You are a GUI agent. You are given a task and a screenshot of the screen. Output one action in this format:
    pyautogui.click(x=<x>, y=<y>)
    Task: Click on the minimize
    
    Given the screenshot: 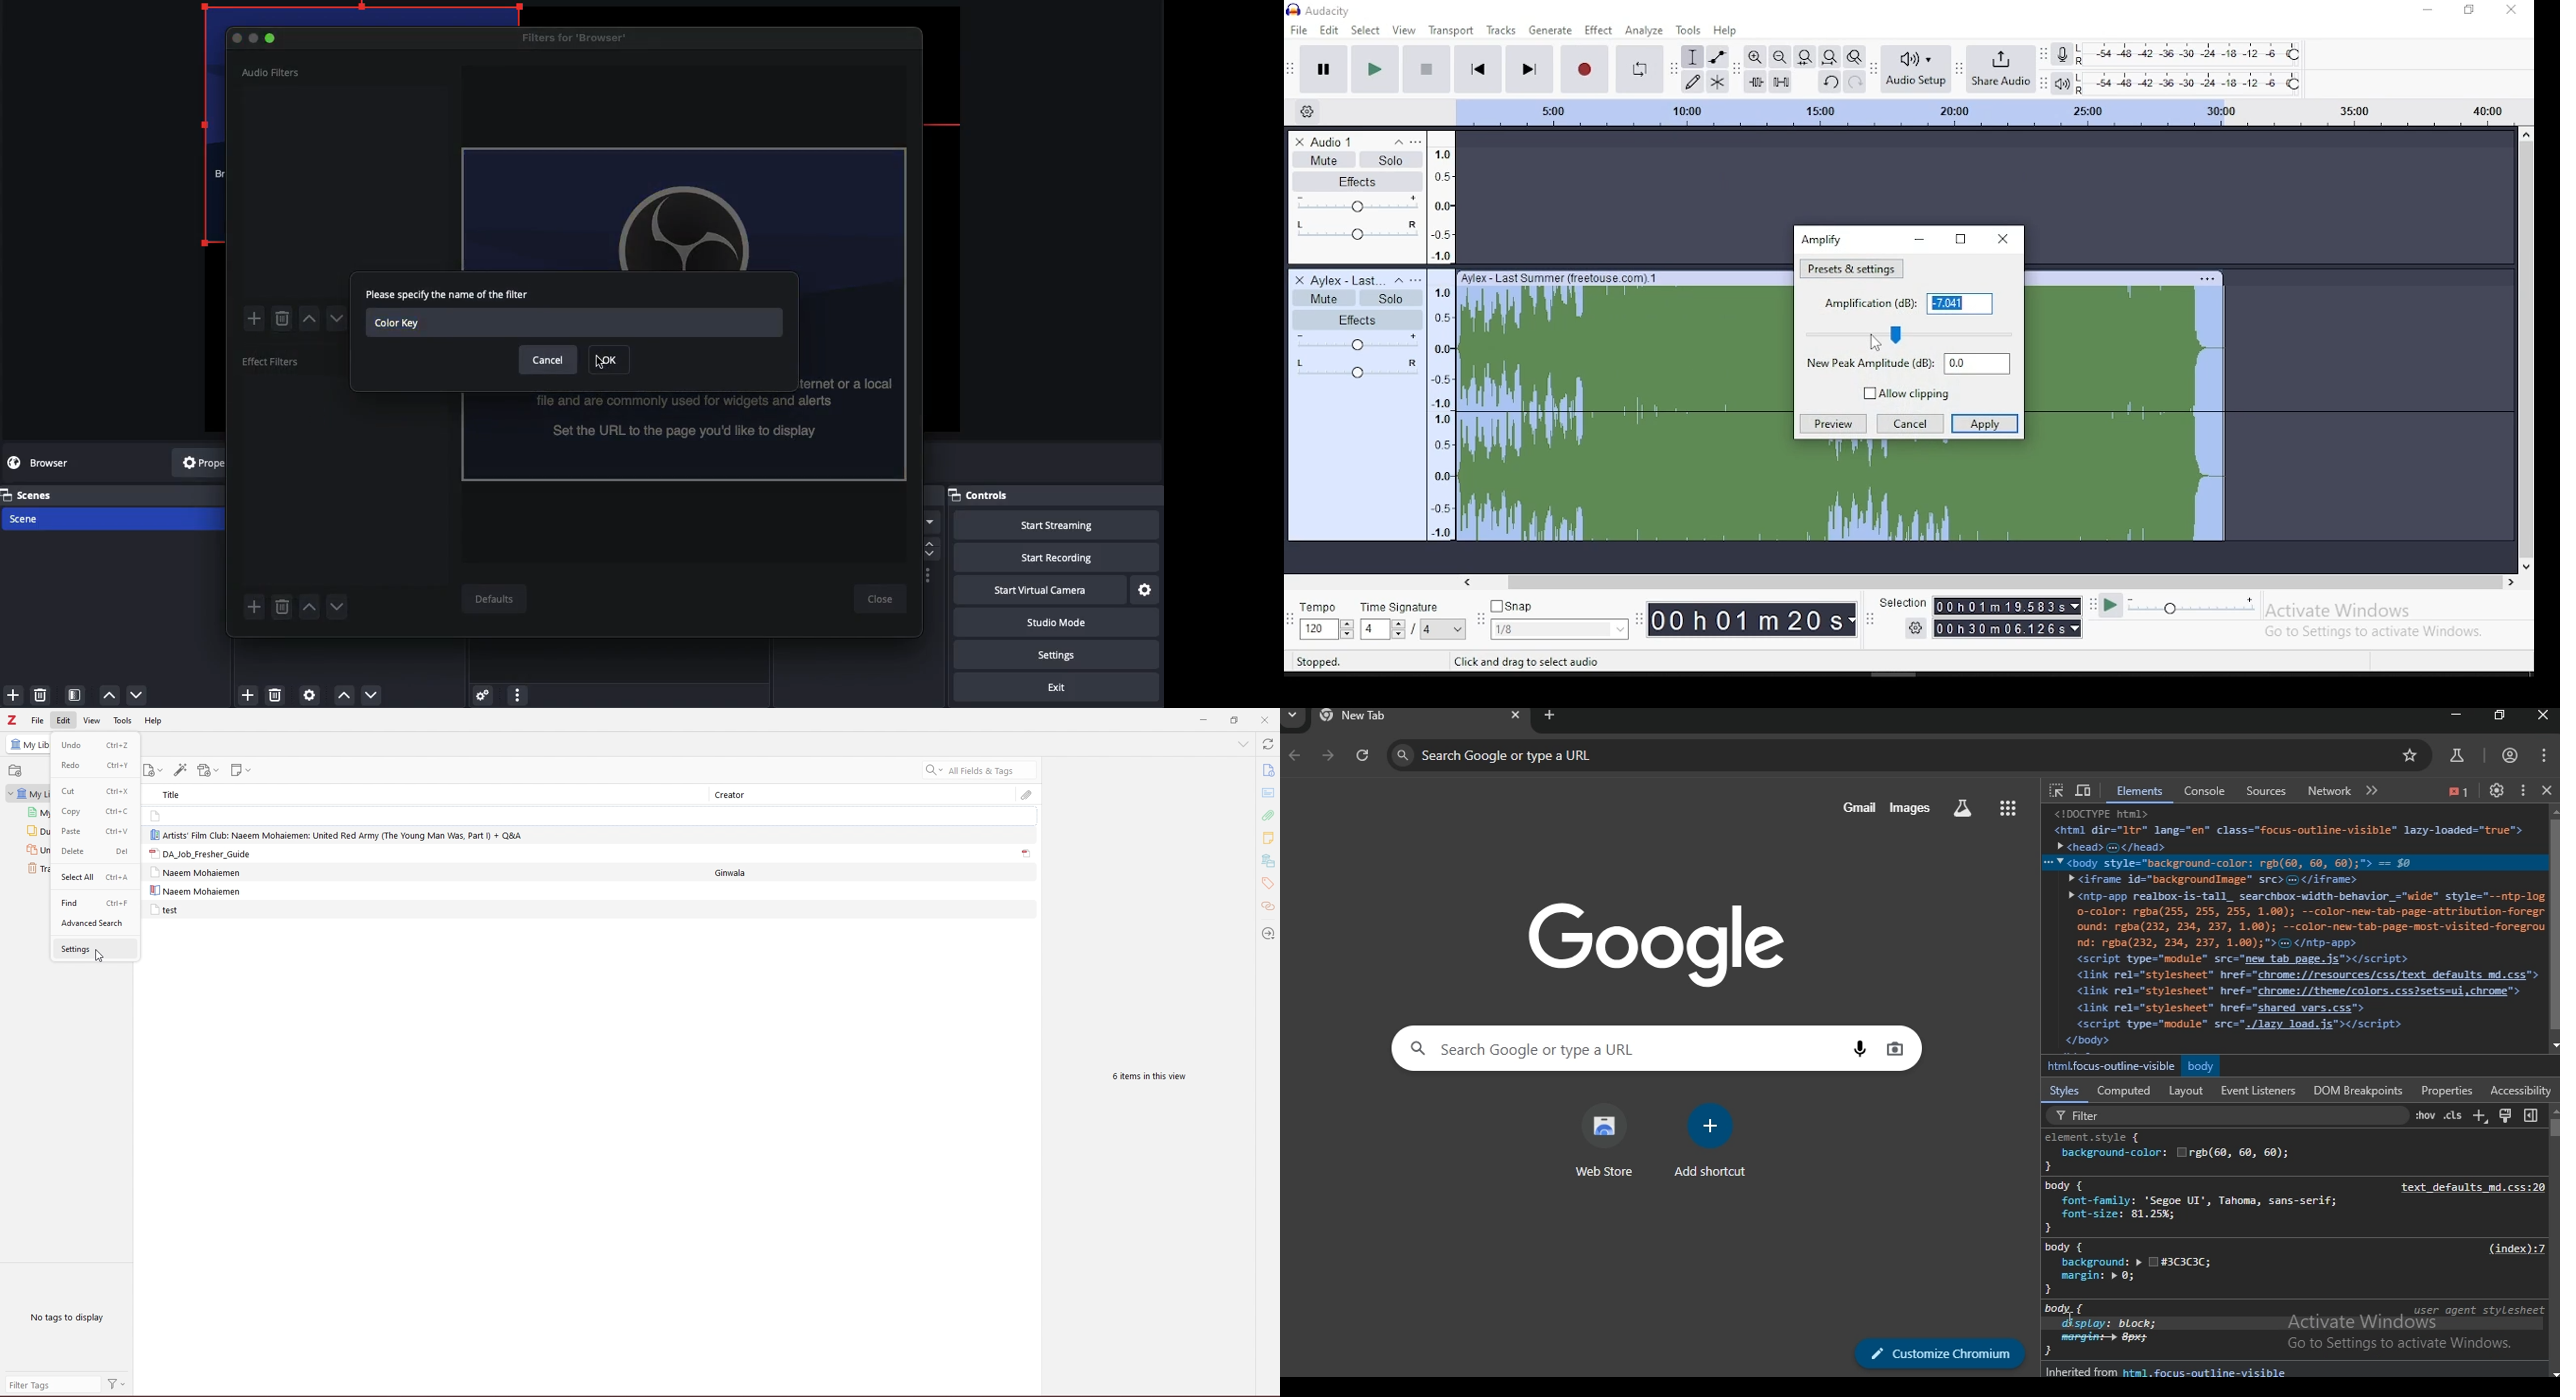 What is the action you would take?
    pyautogui.click(x=2426, y=10)
    